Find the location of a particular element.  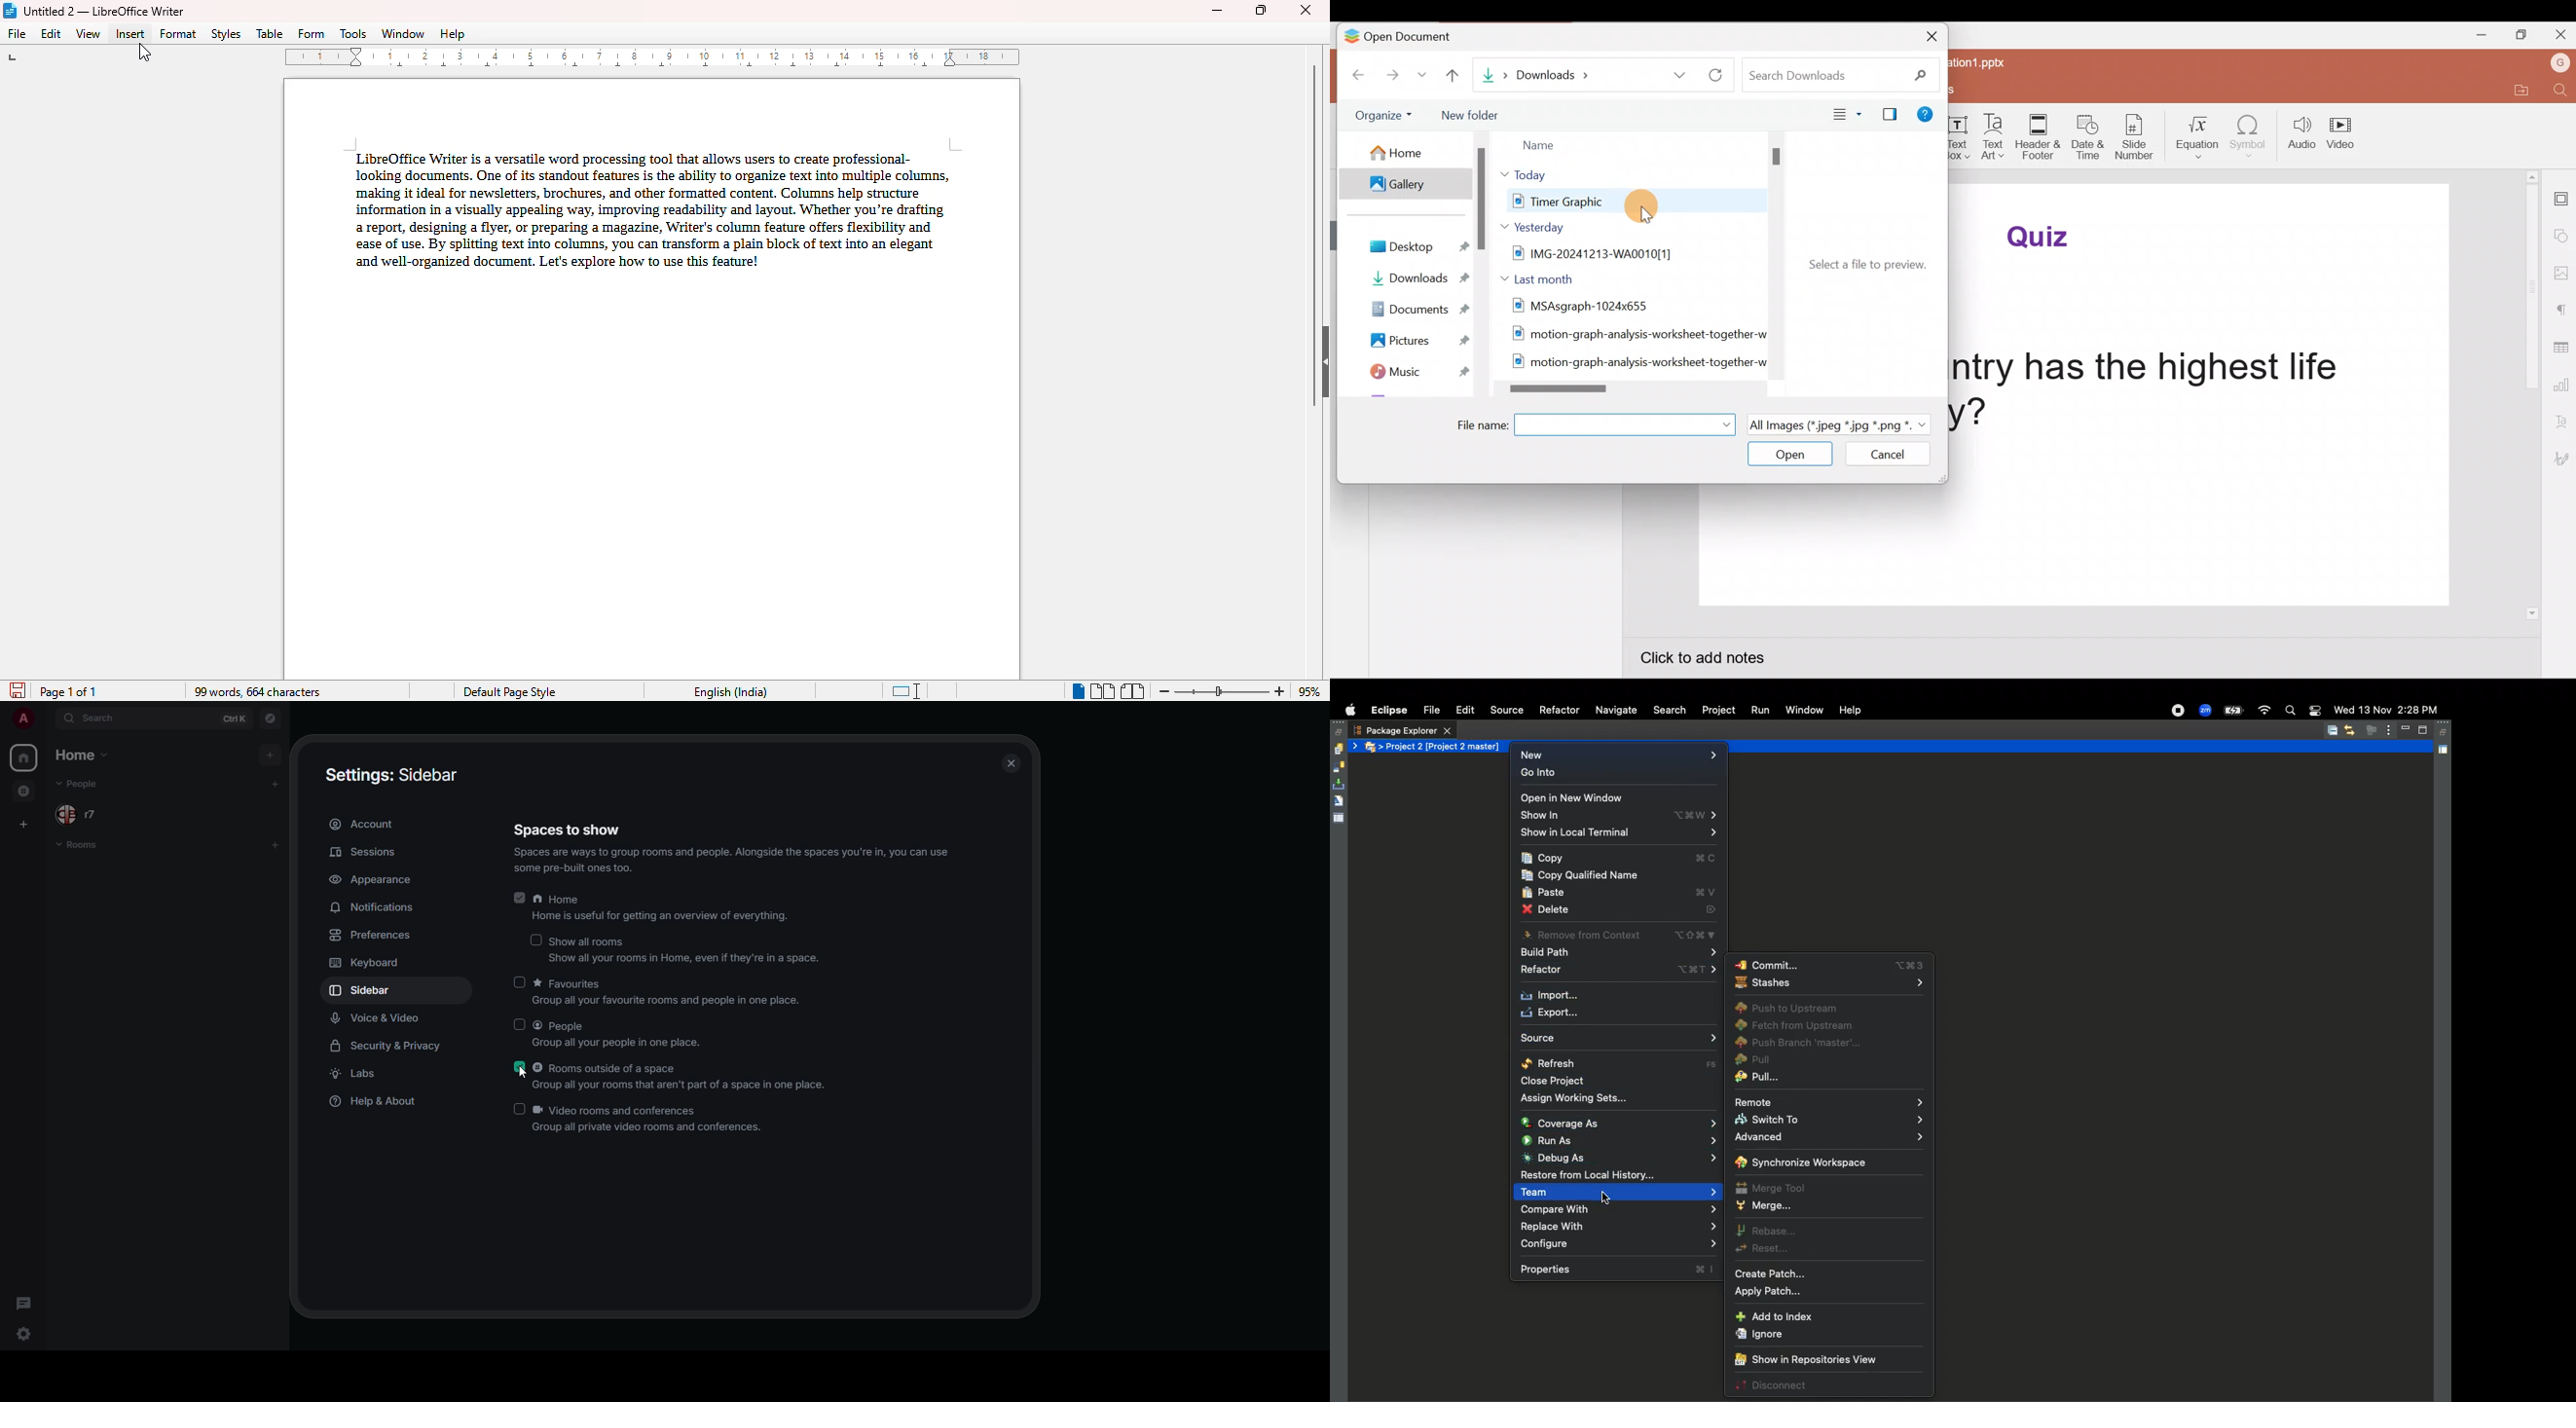

Debug as is located at coordinates (1618, 1159).